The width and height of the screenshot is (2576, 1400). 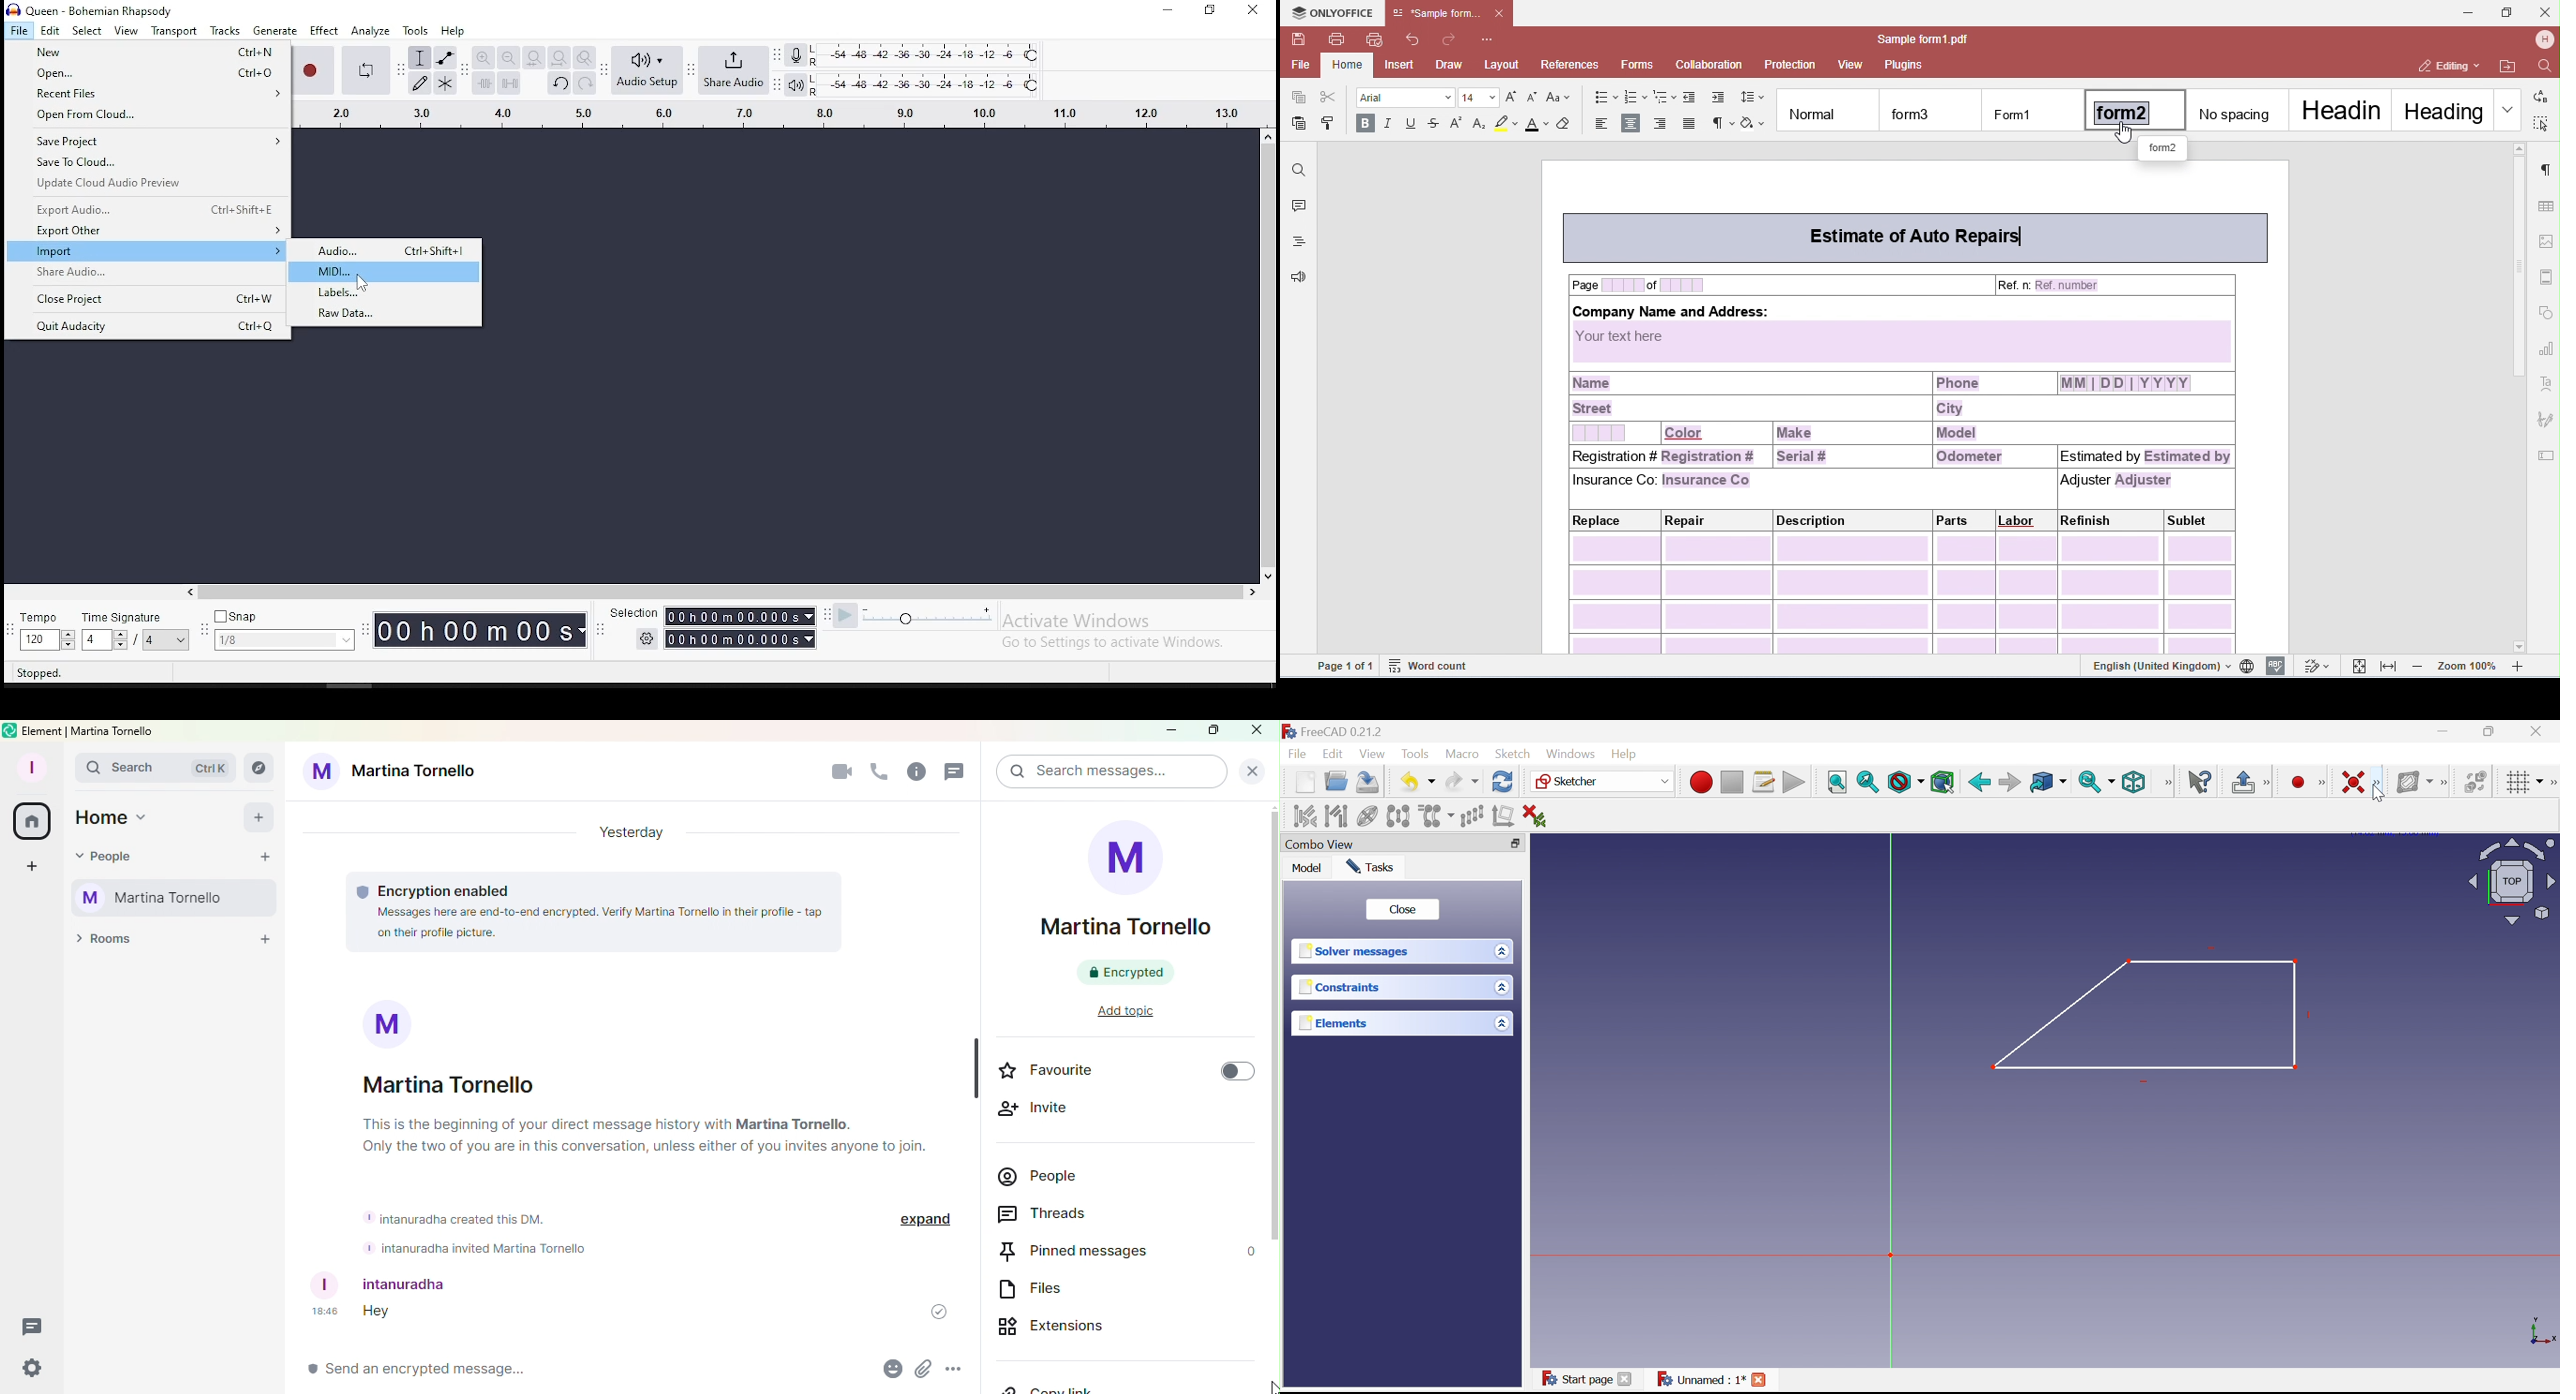 I want to click on More, so click(x=2552, y=781).